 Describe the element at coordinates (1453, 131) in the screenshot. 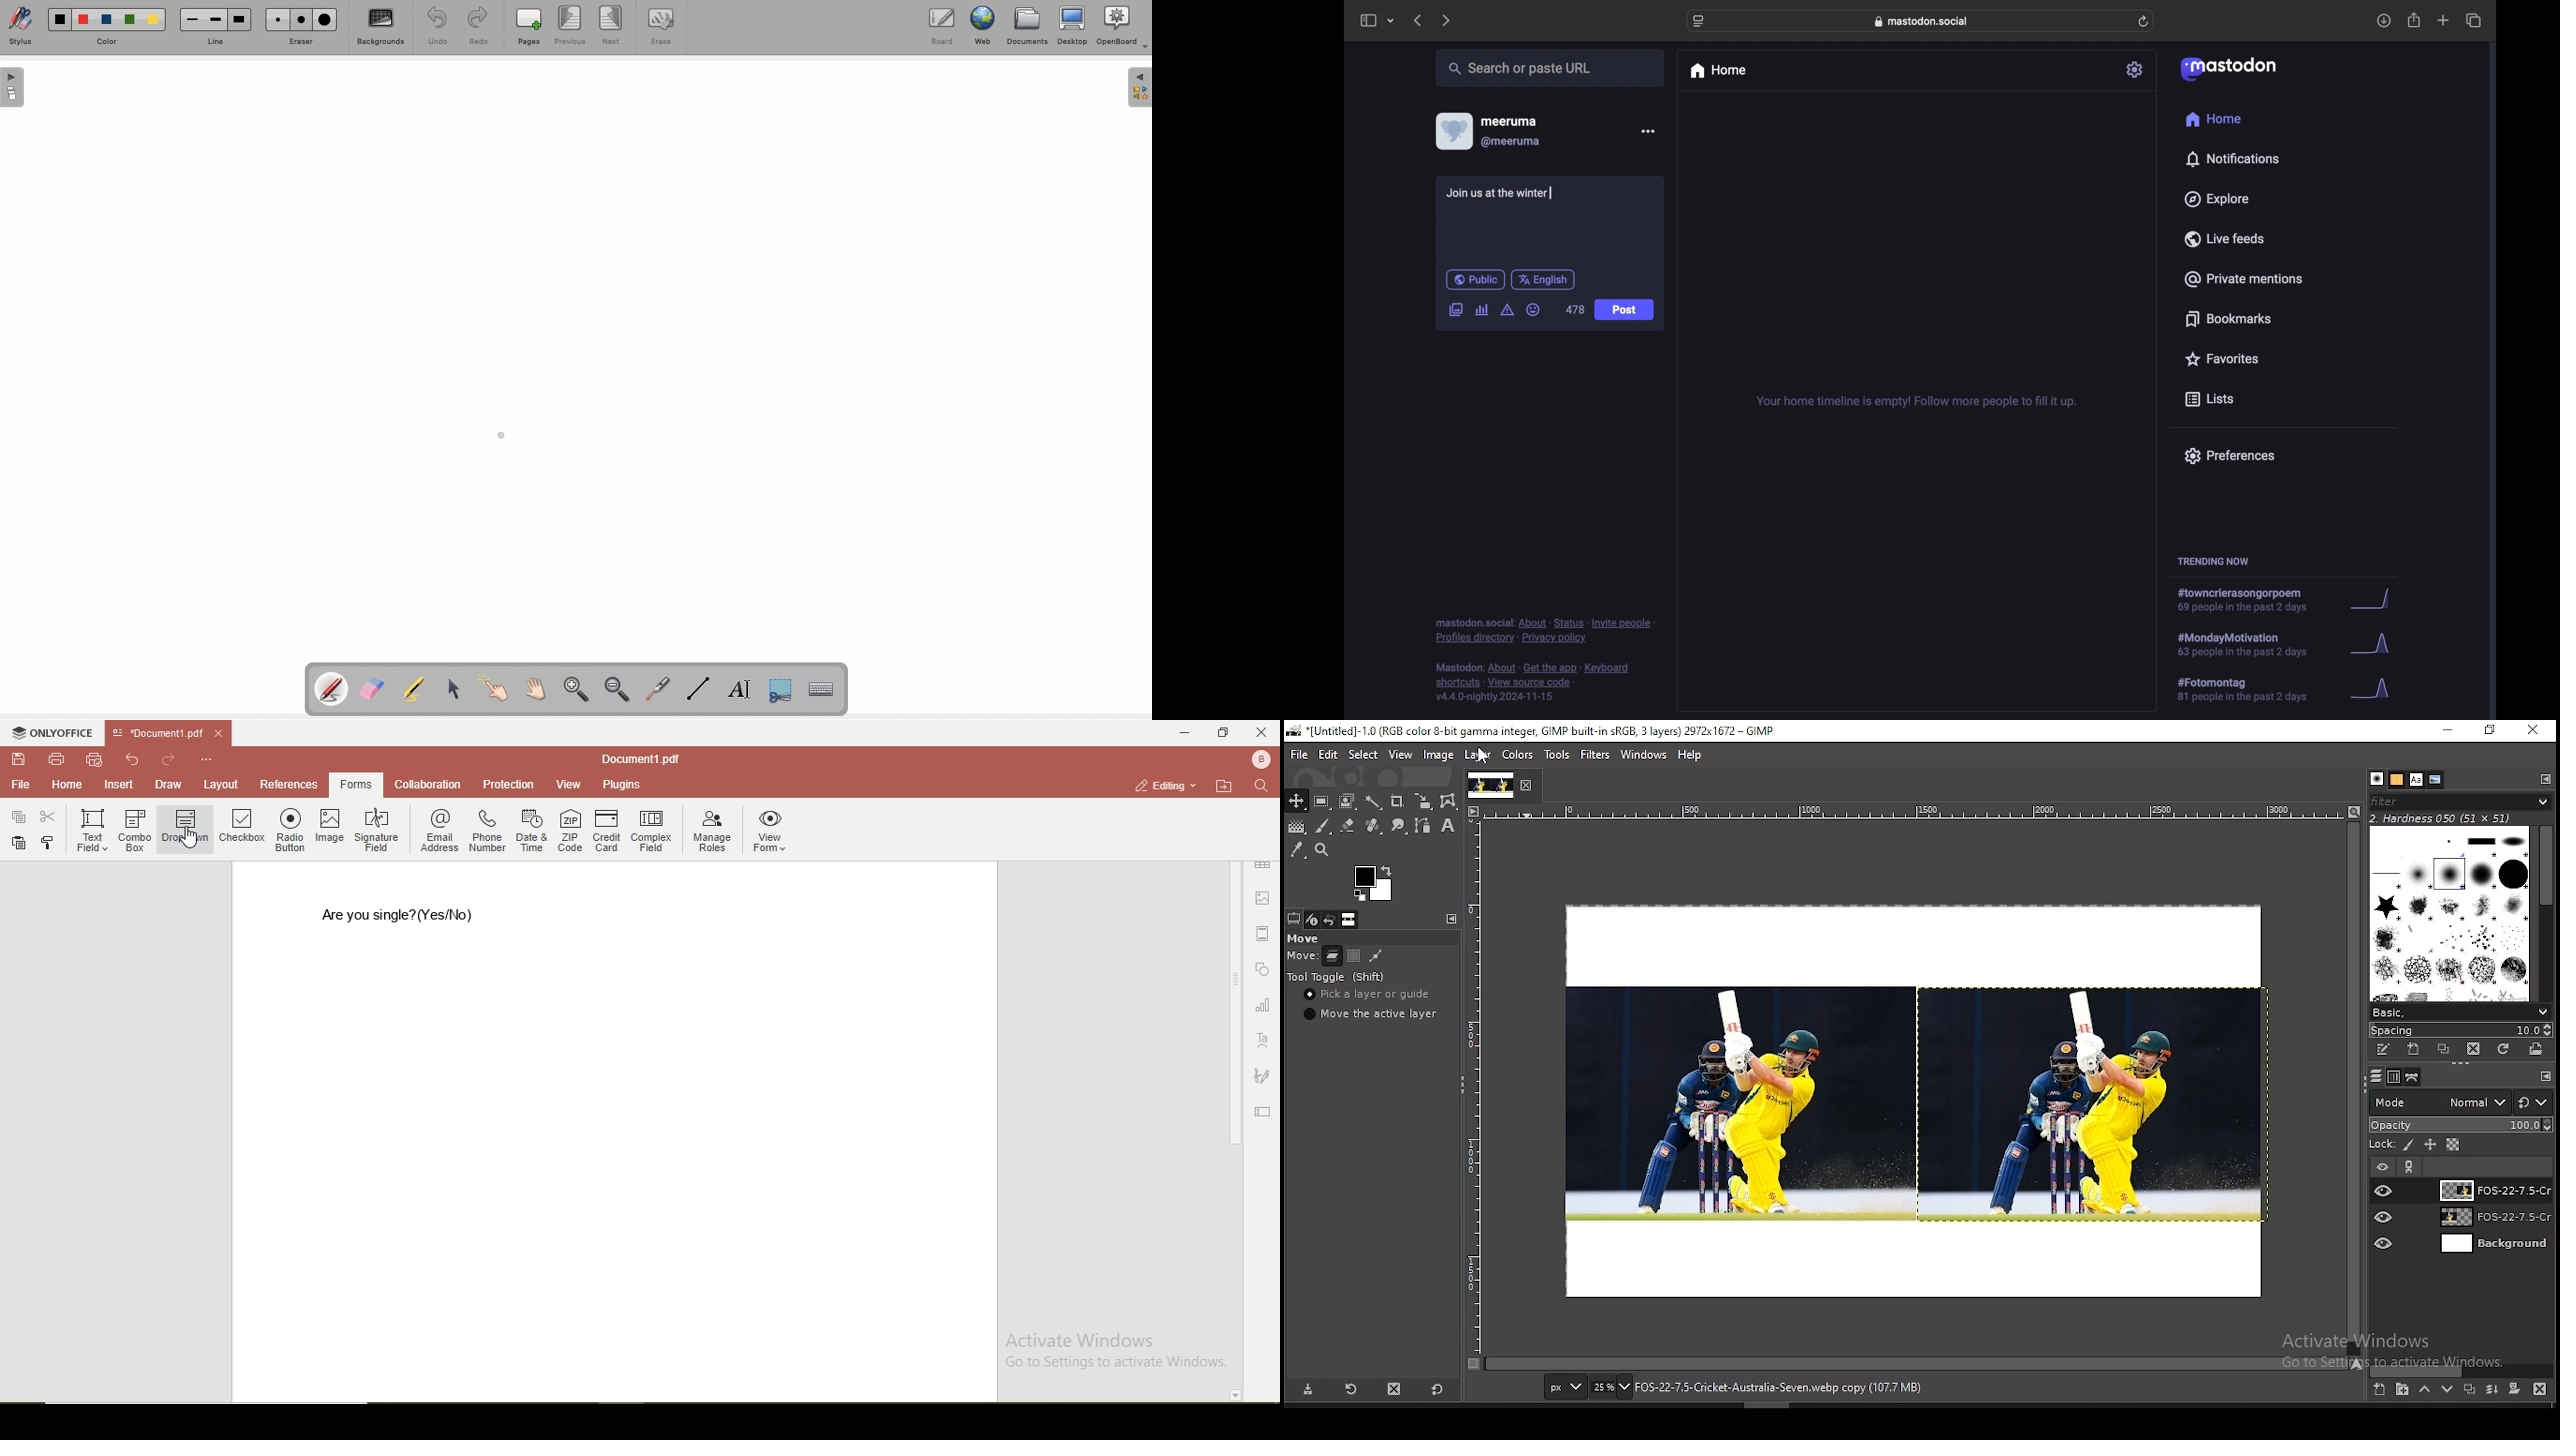

I see `display picture` at that location.